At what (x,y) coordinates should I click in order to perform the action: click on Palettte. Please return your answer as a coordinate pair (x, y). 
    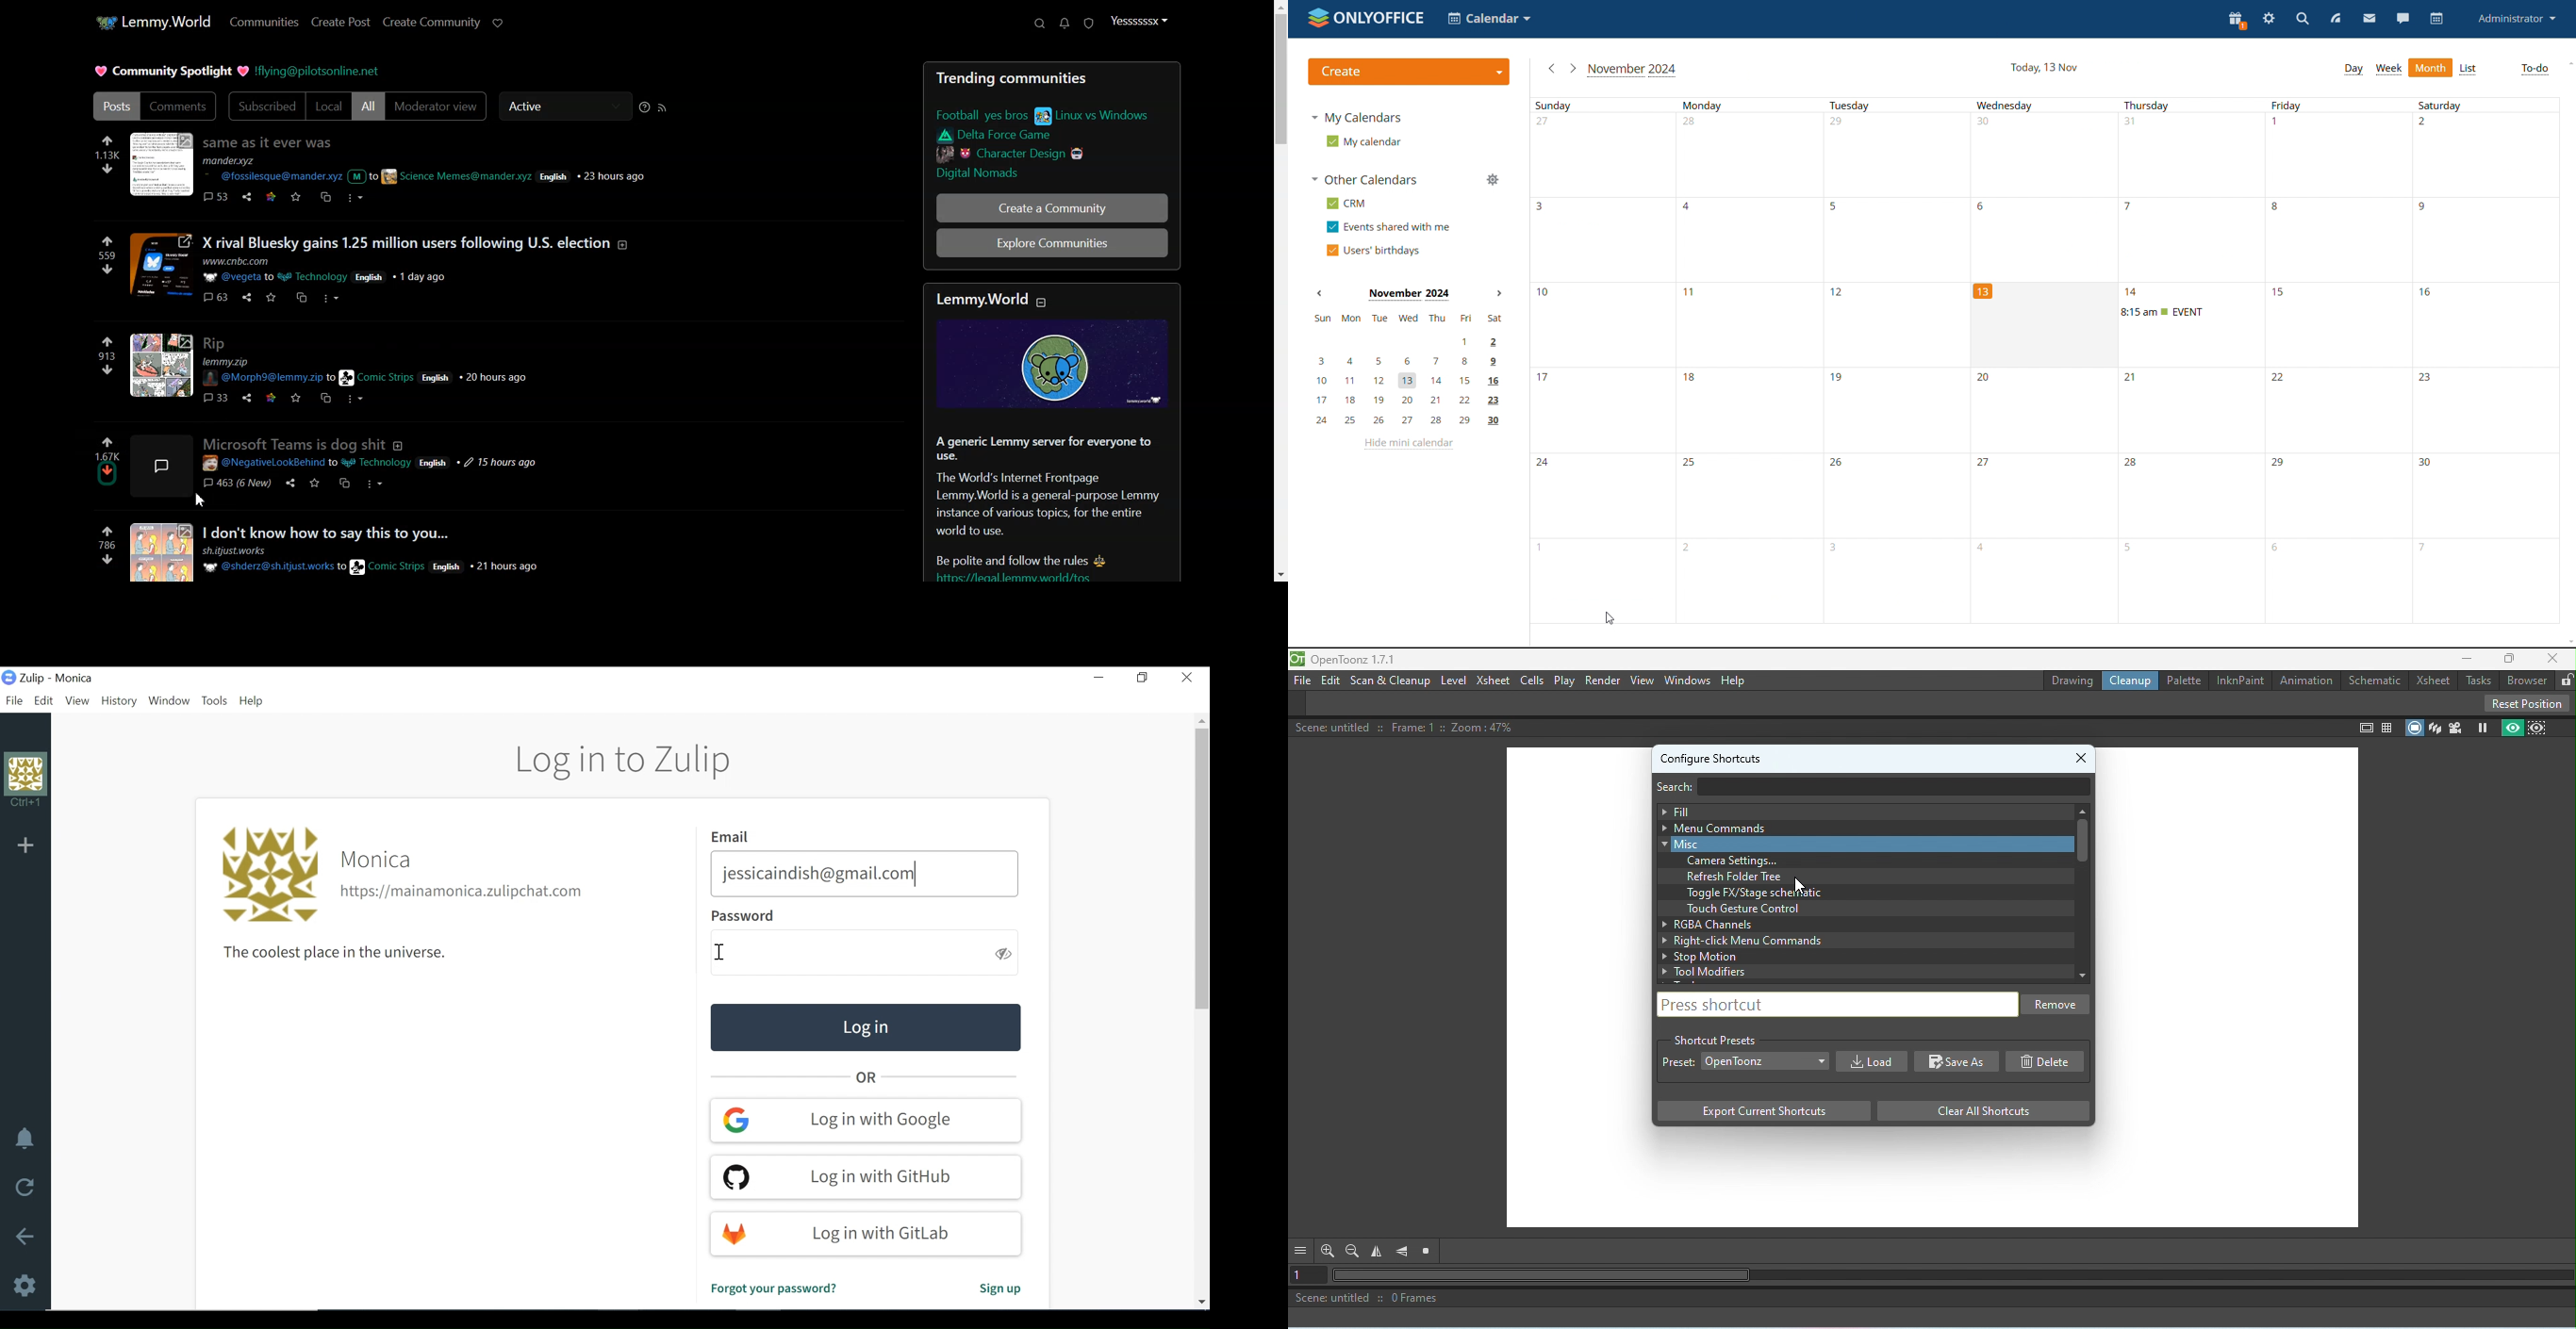
    Looking at the image, I should click on (2183, 681).